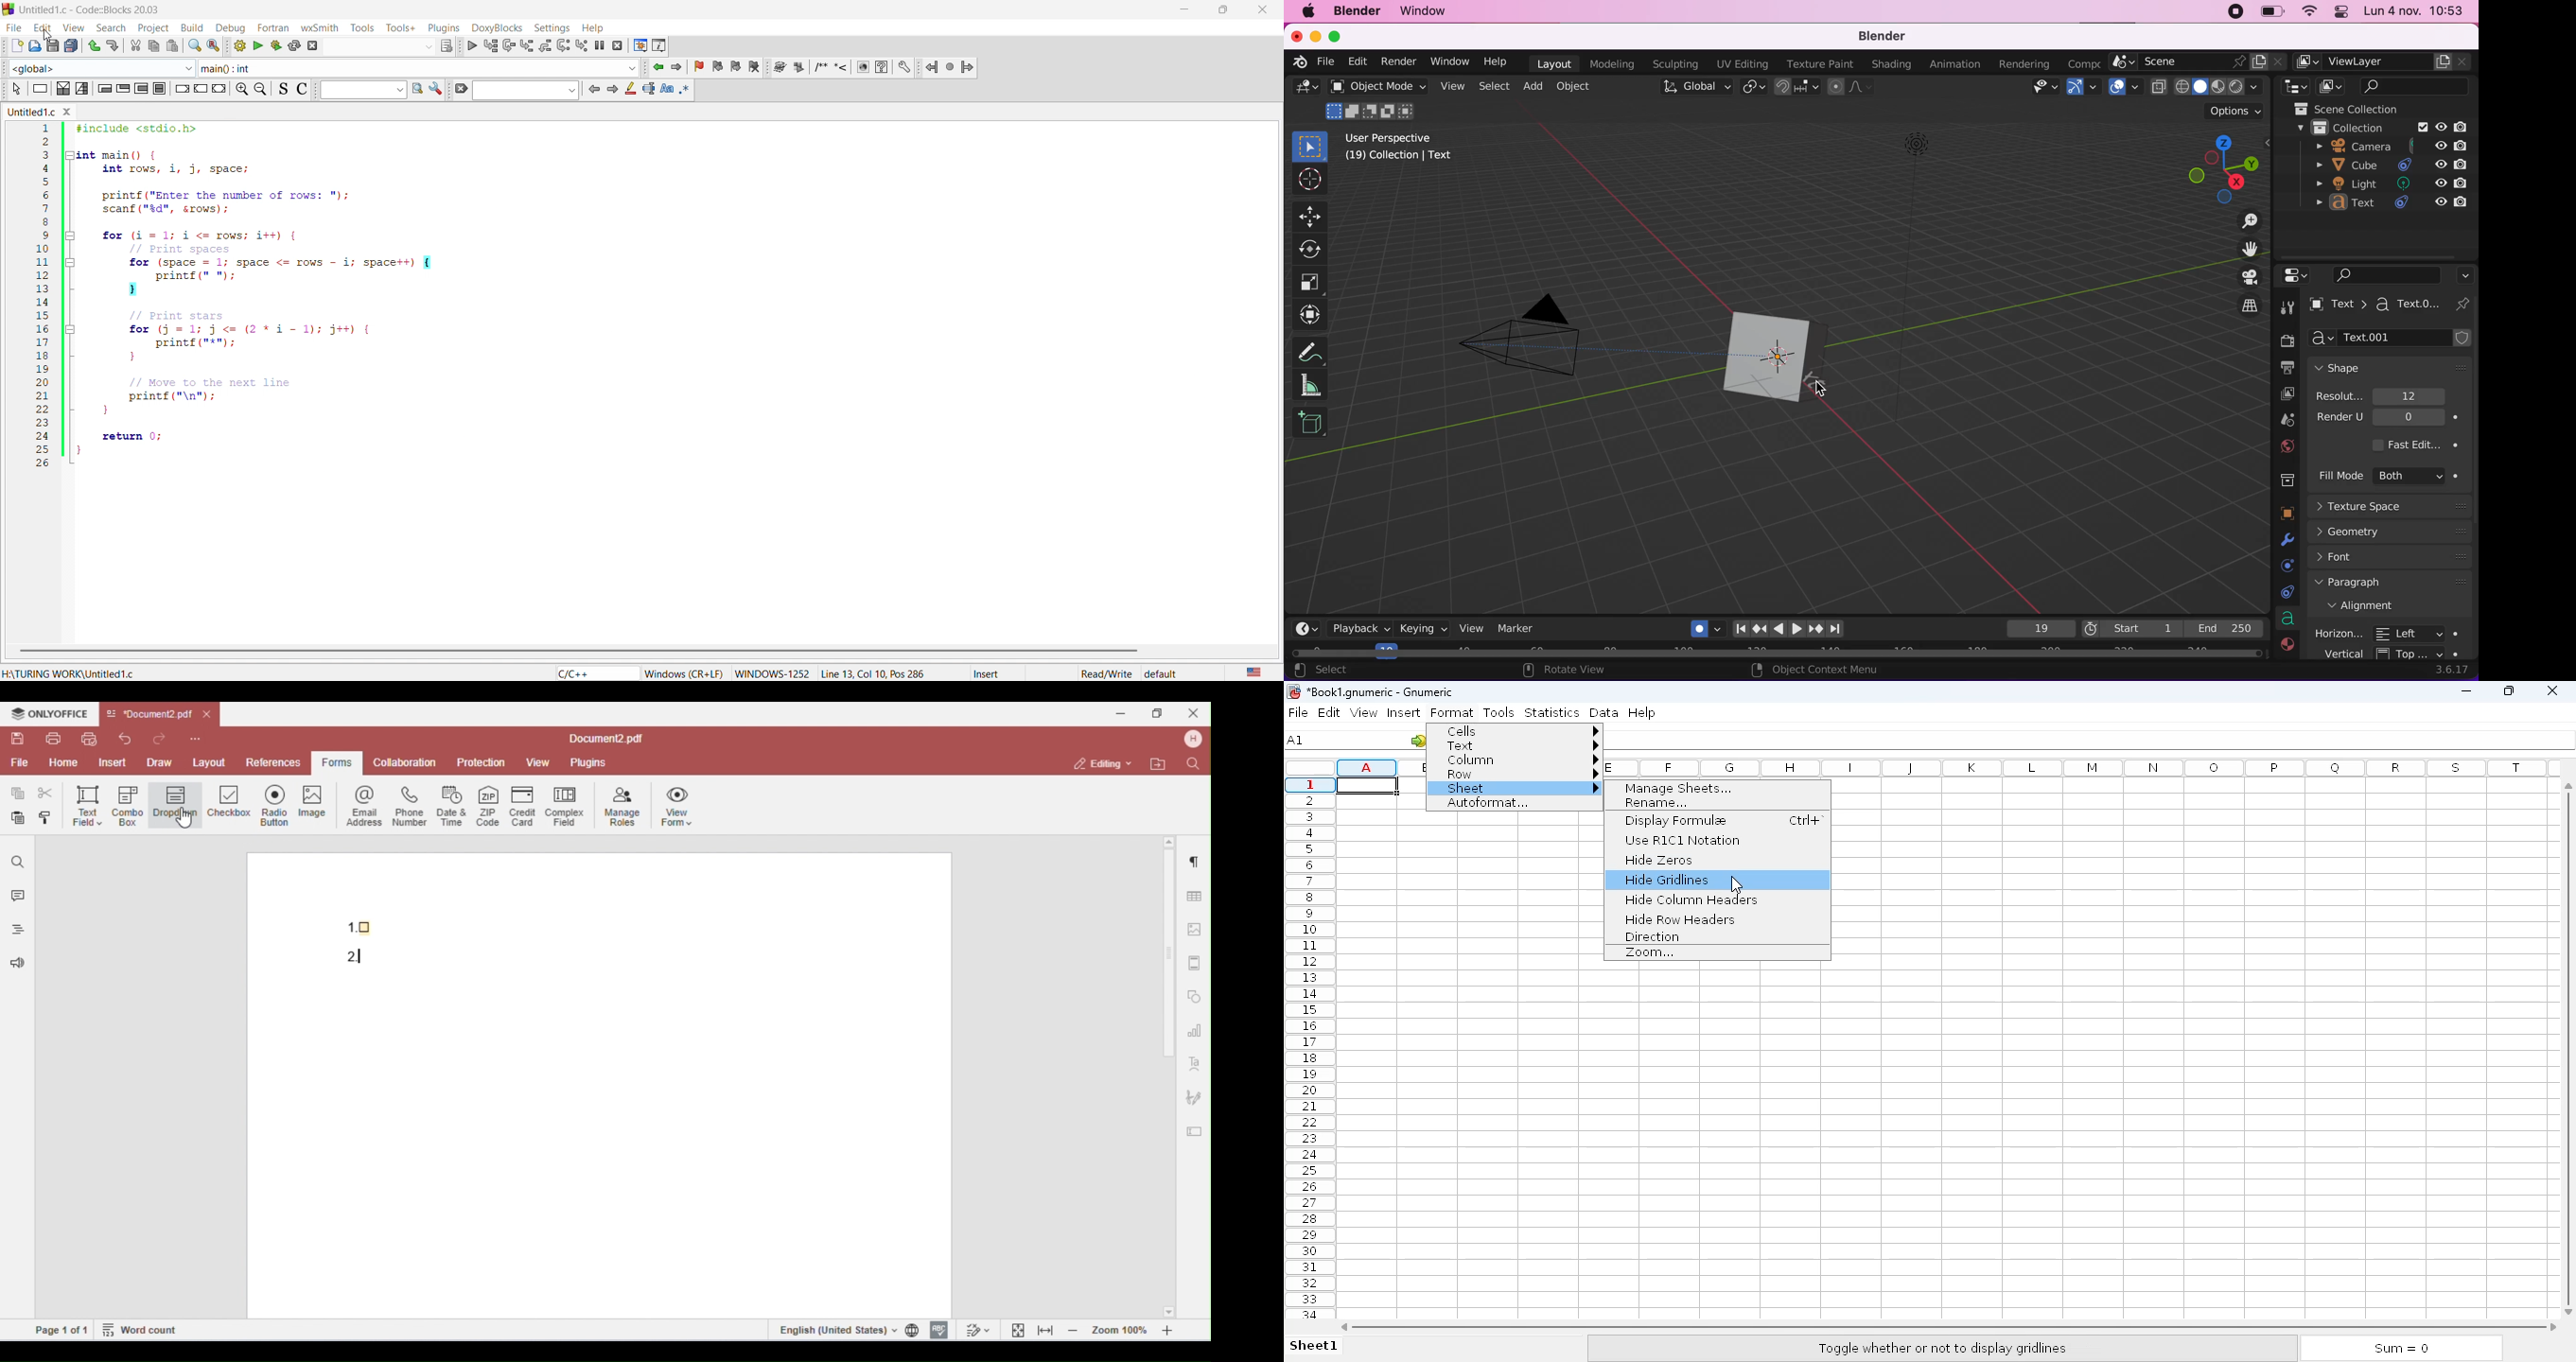  What do you see at coordinates (1403, 712) in the screenshot?
I see `insert` at bounding box center [1403, 712].